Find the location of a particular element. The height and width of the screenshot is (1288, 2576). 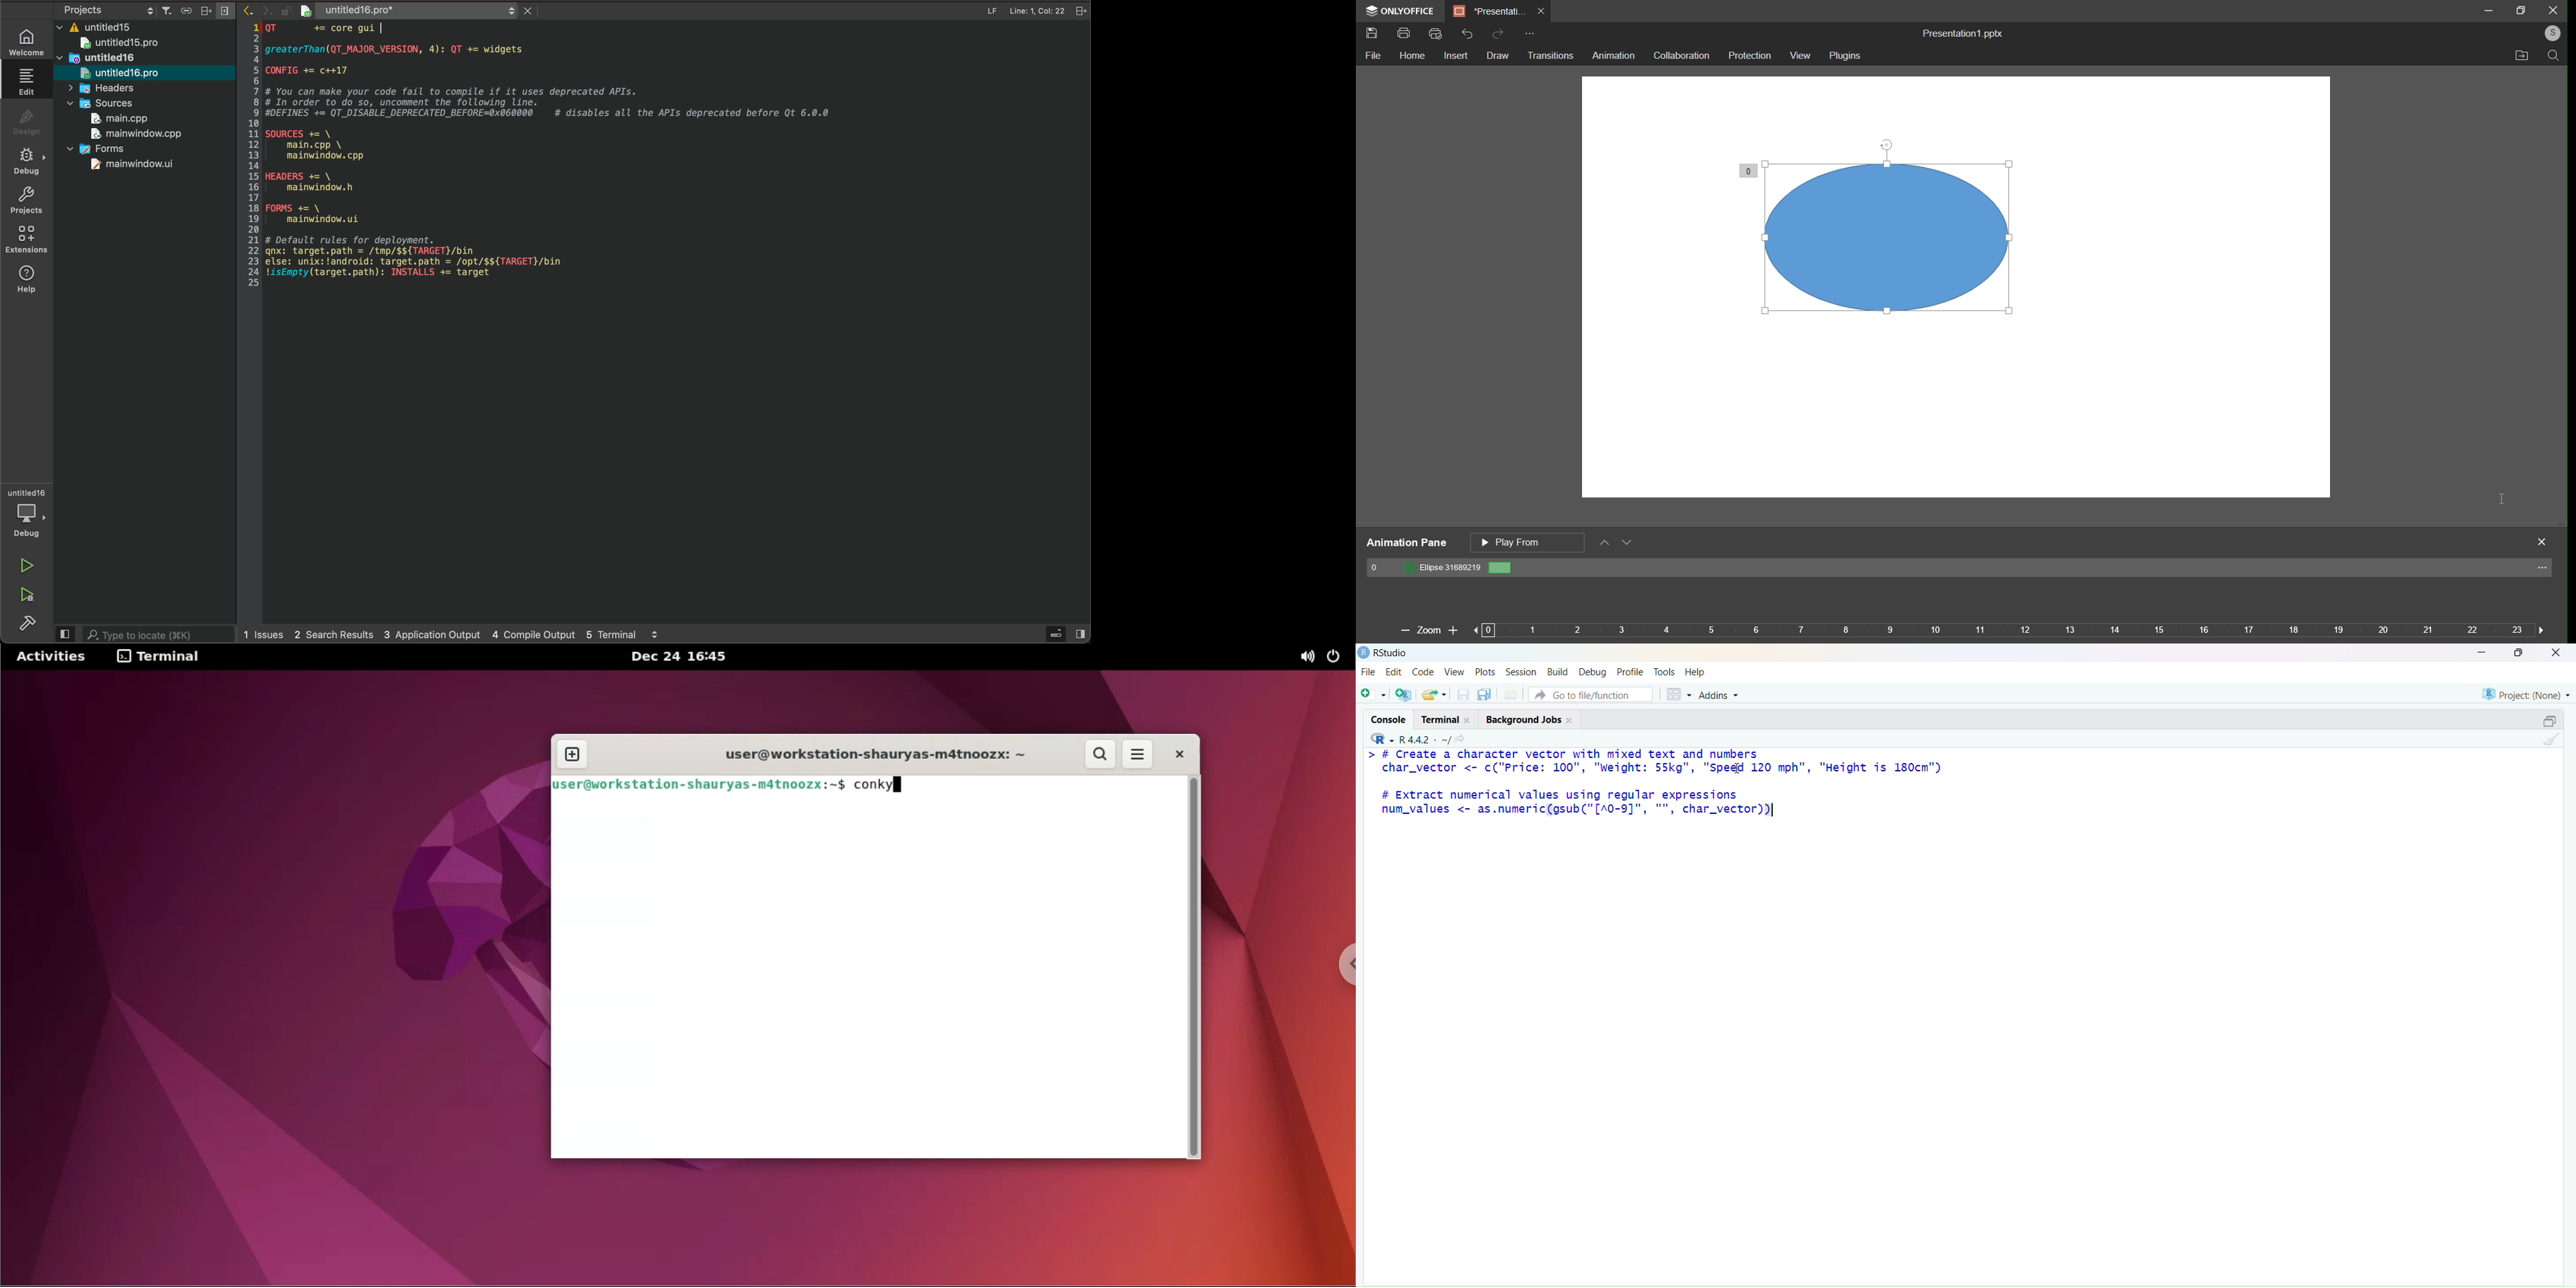

headers is located at coordinates (110, 89).